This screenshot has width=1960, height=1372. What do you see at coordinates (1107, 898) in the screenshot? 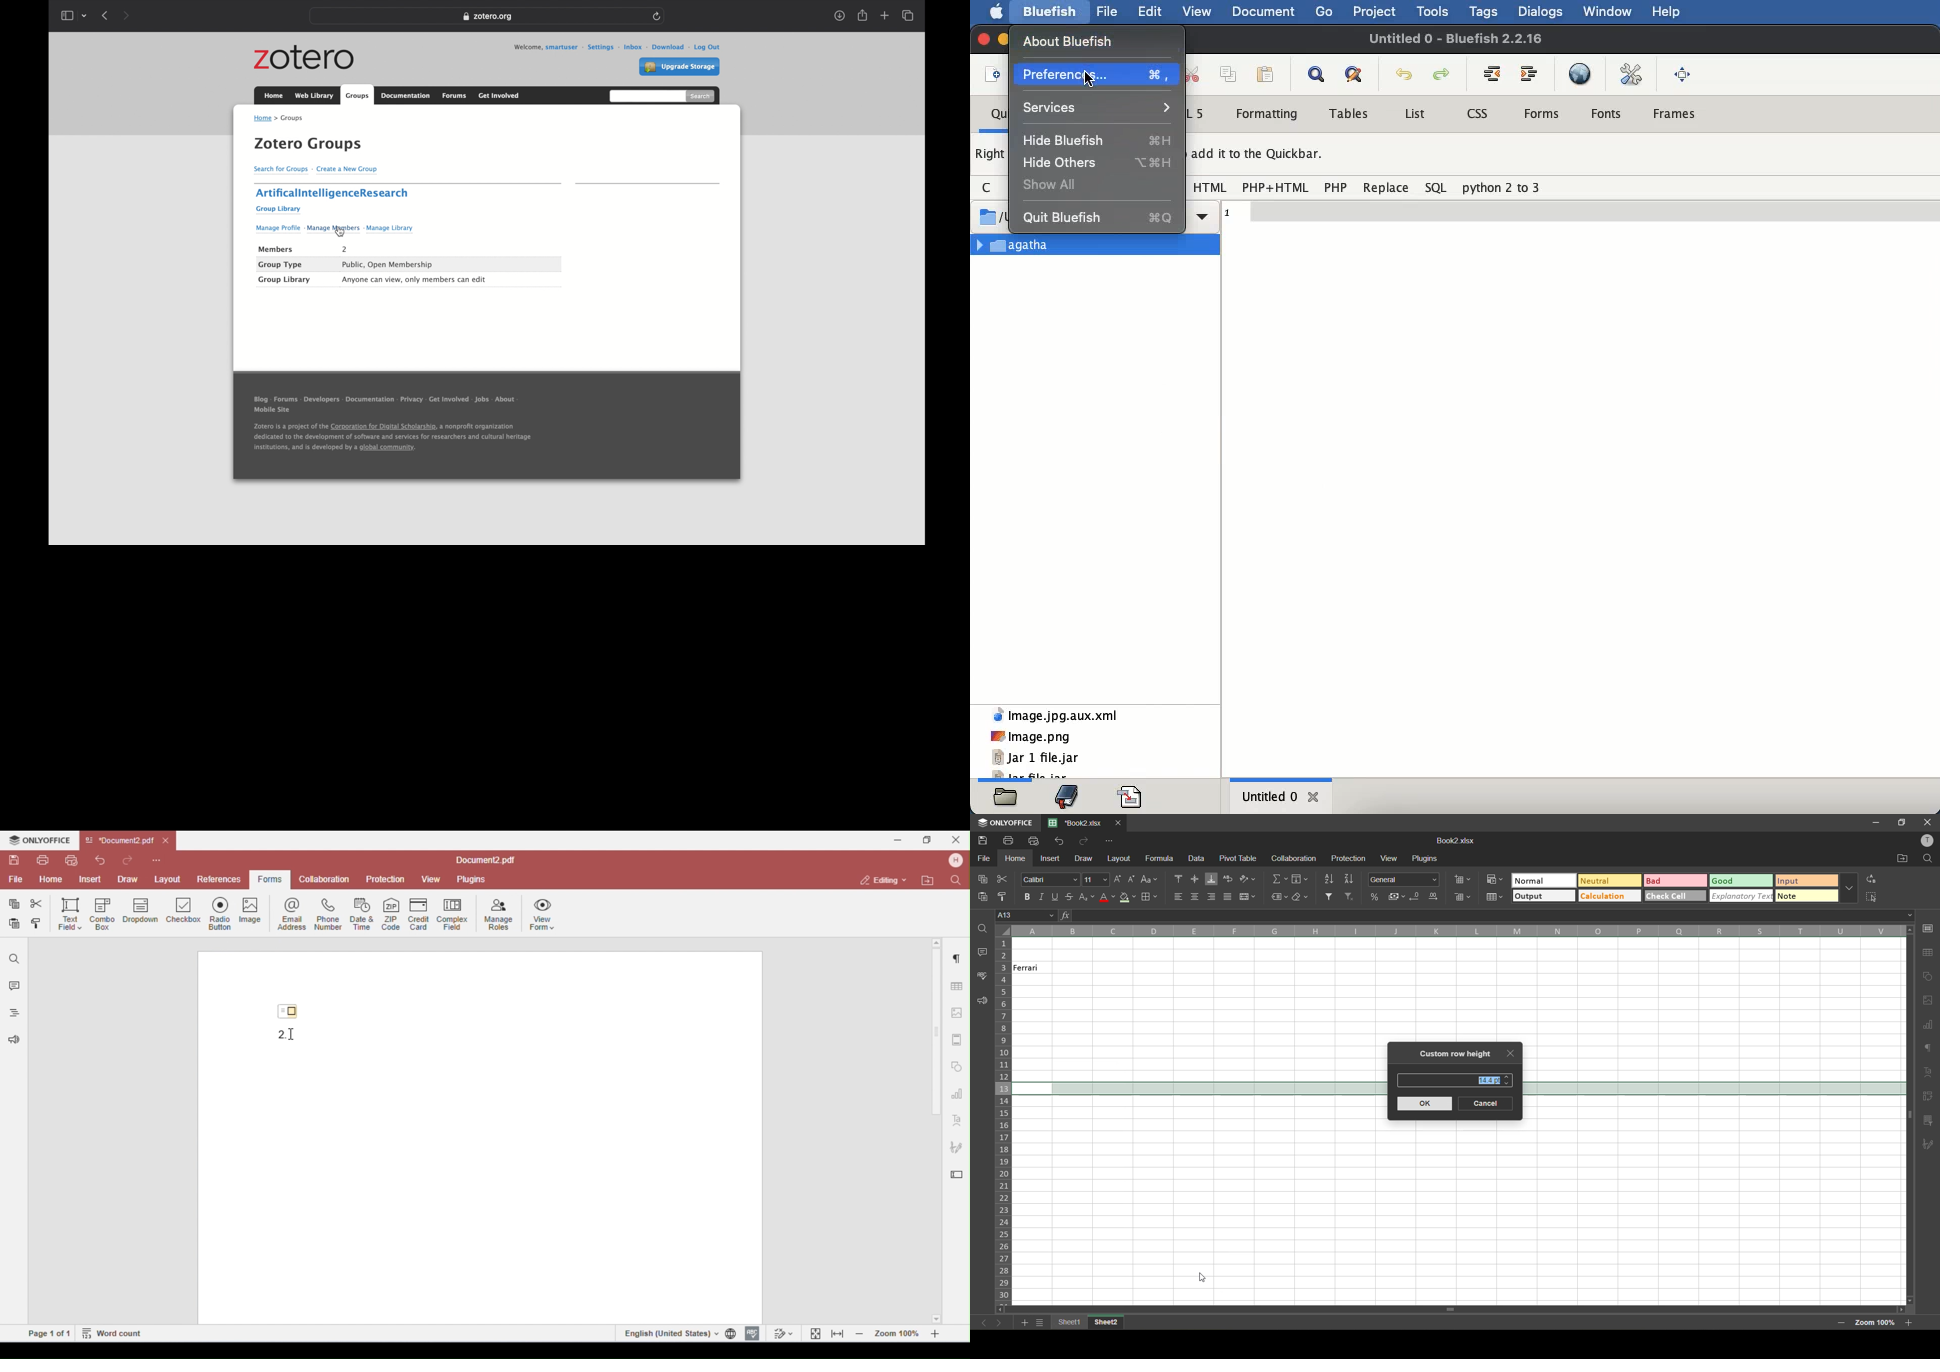
I see `font color` at bounding box center [1107, 898].